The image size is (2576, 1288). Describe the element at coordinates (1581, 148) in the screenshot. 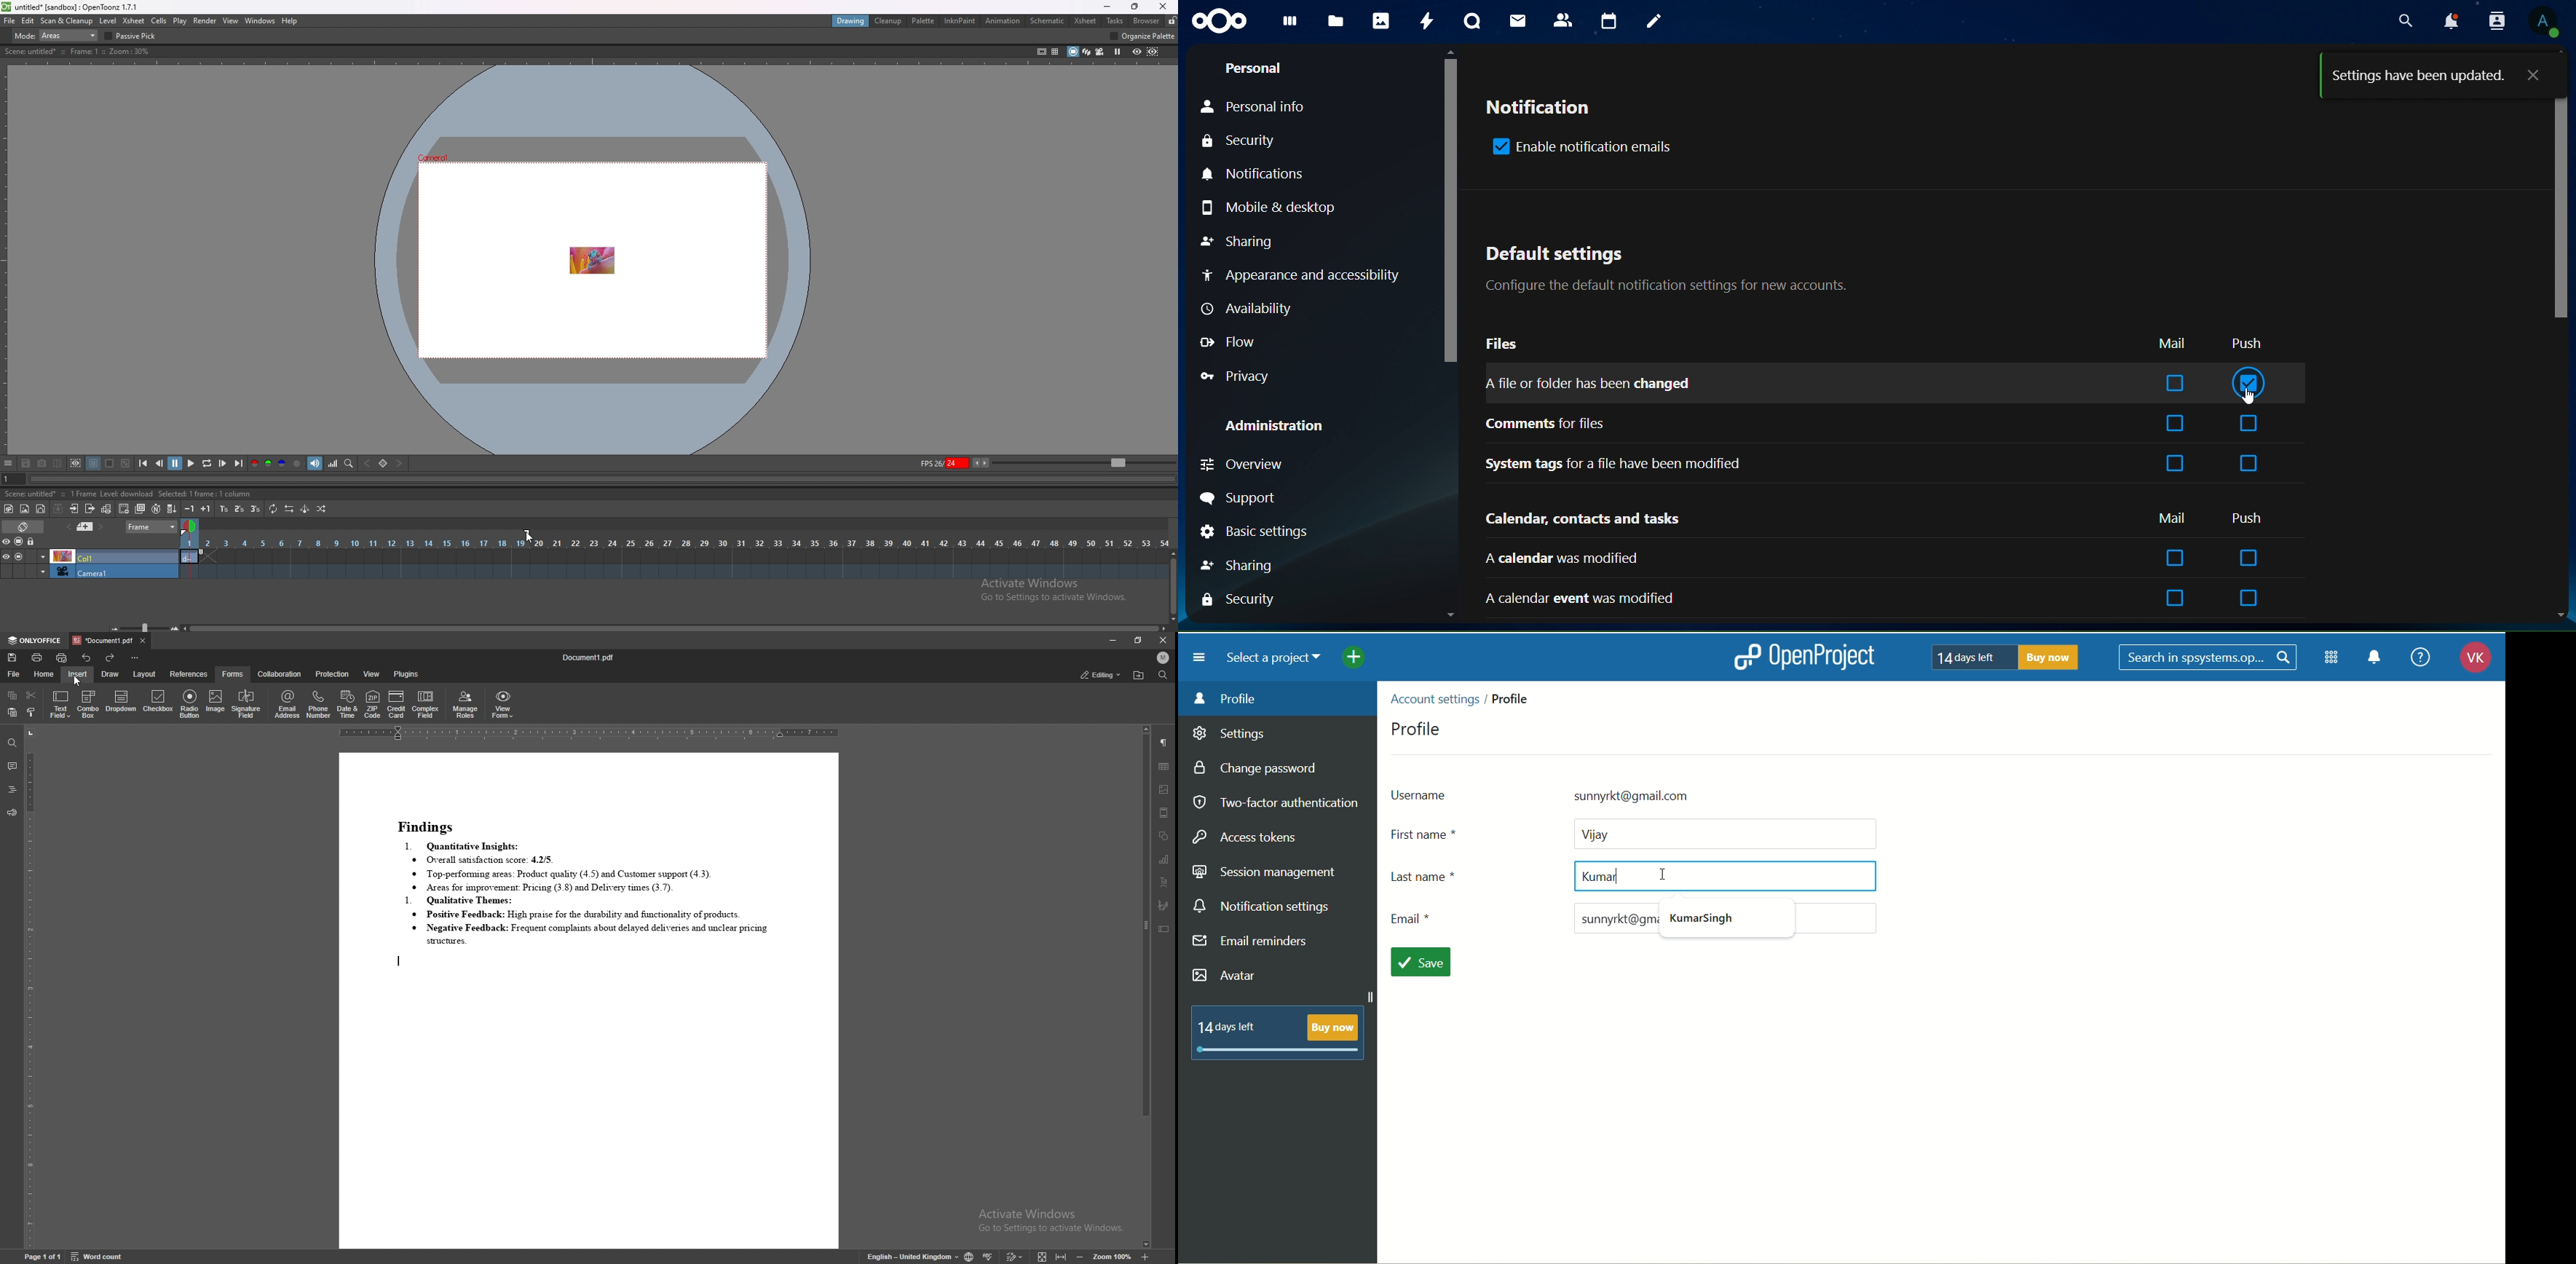

I see `enable notification emails` at that location.